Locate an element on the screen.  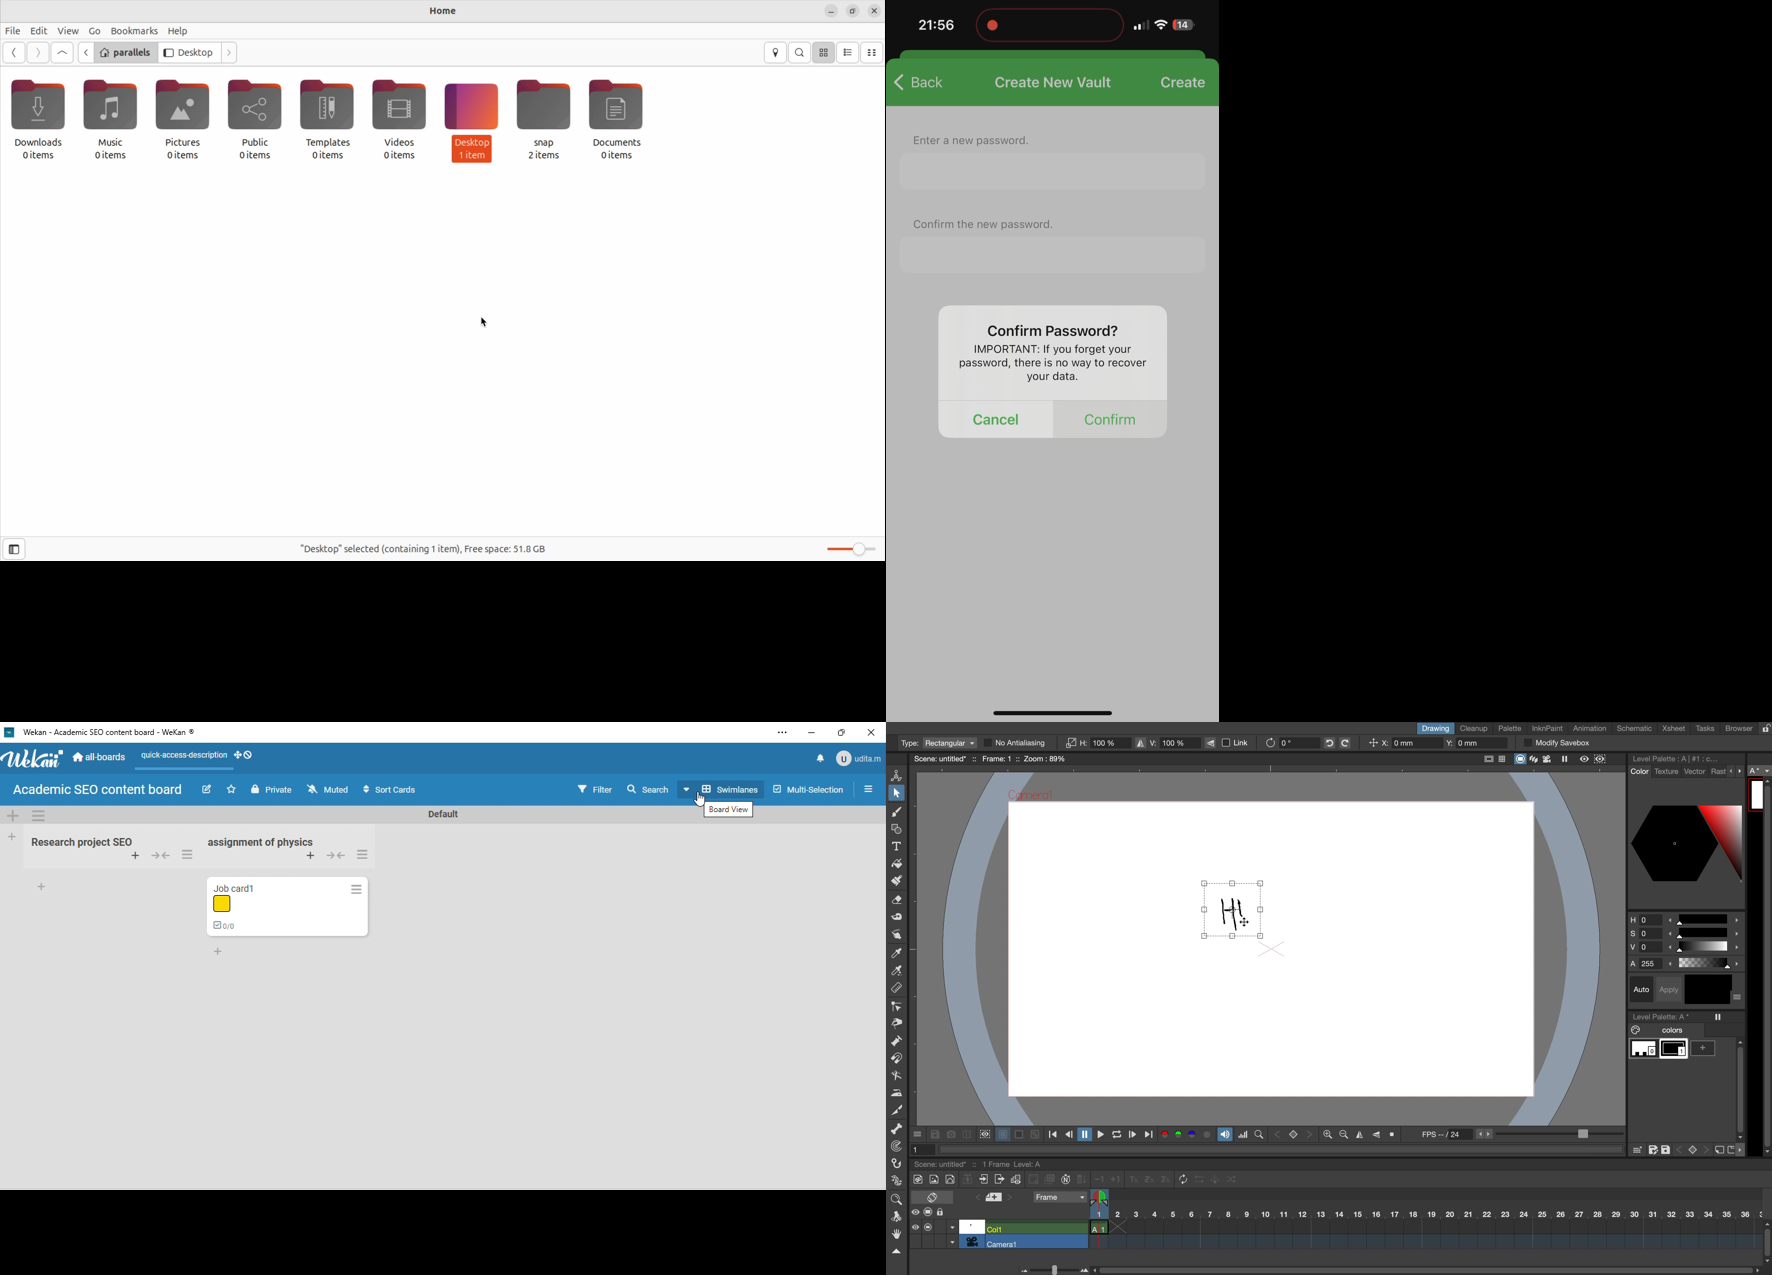
view is located at coordinates (67, 32).